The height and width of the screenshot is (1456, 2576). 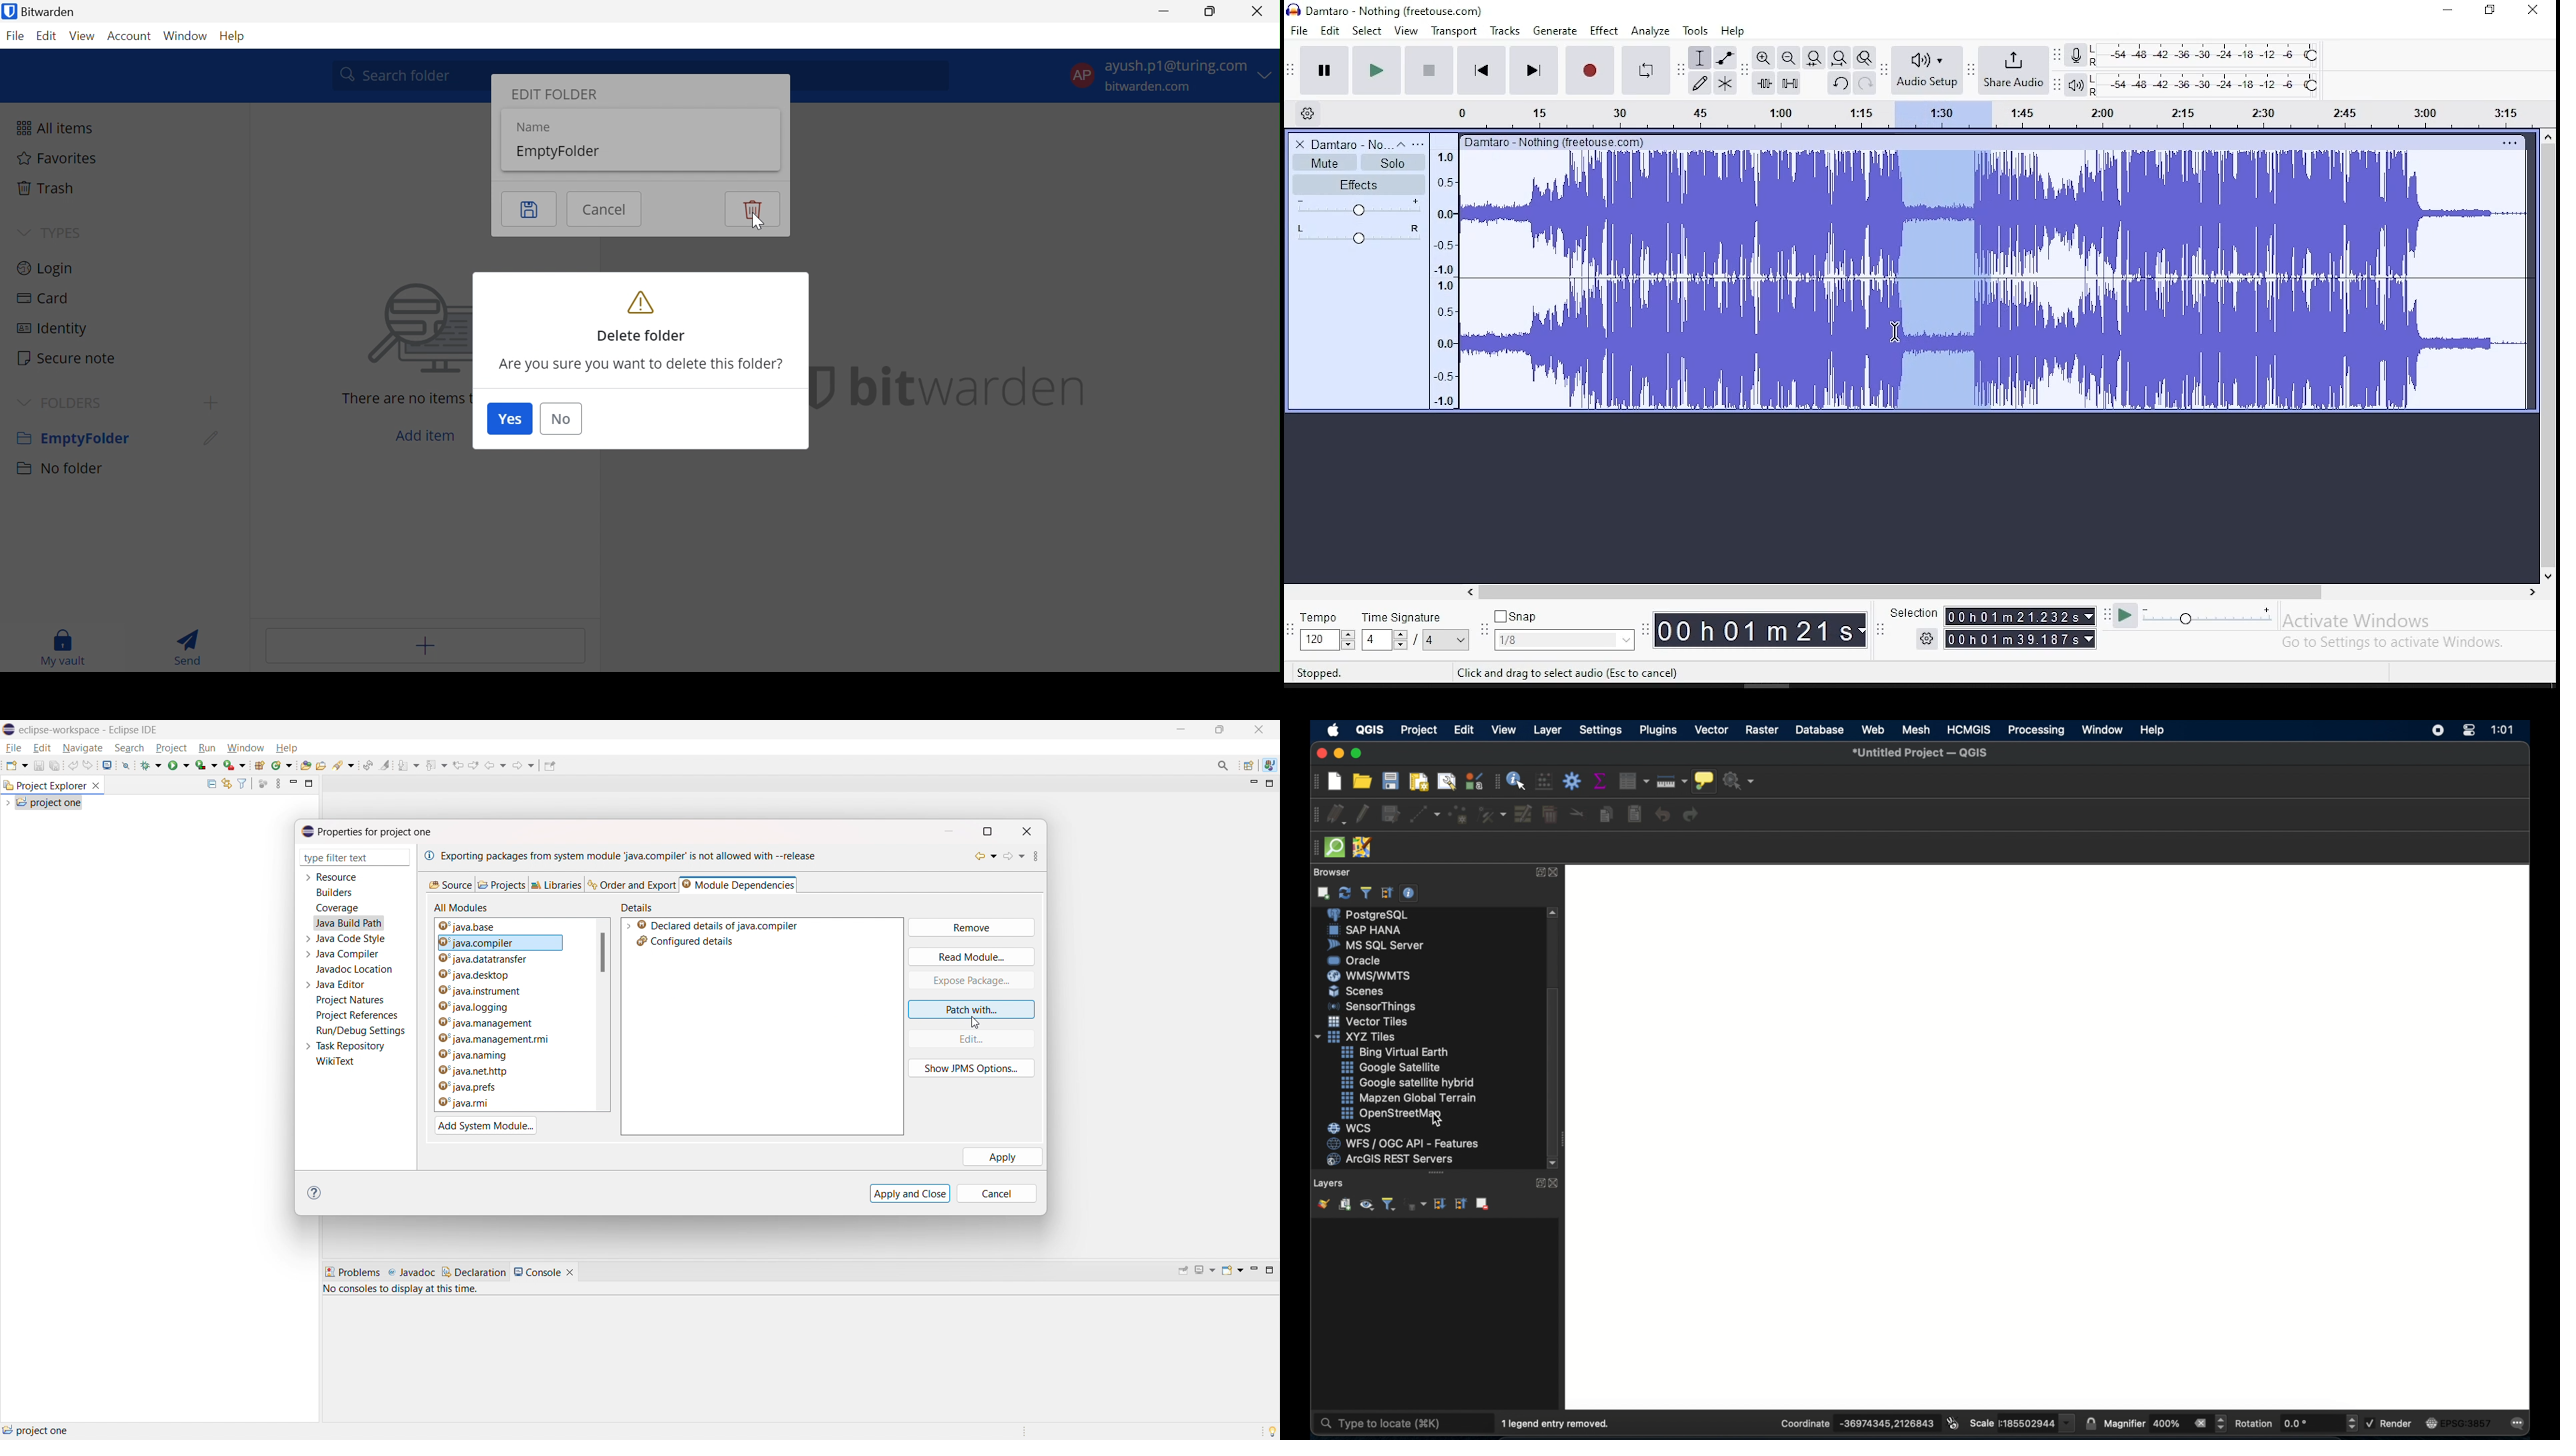 What do you see at coordinates (1863, 631) in the screenshot?
I see `drop down` at bounding box center [1863, 631].